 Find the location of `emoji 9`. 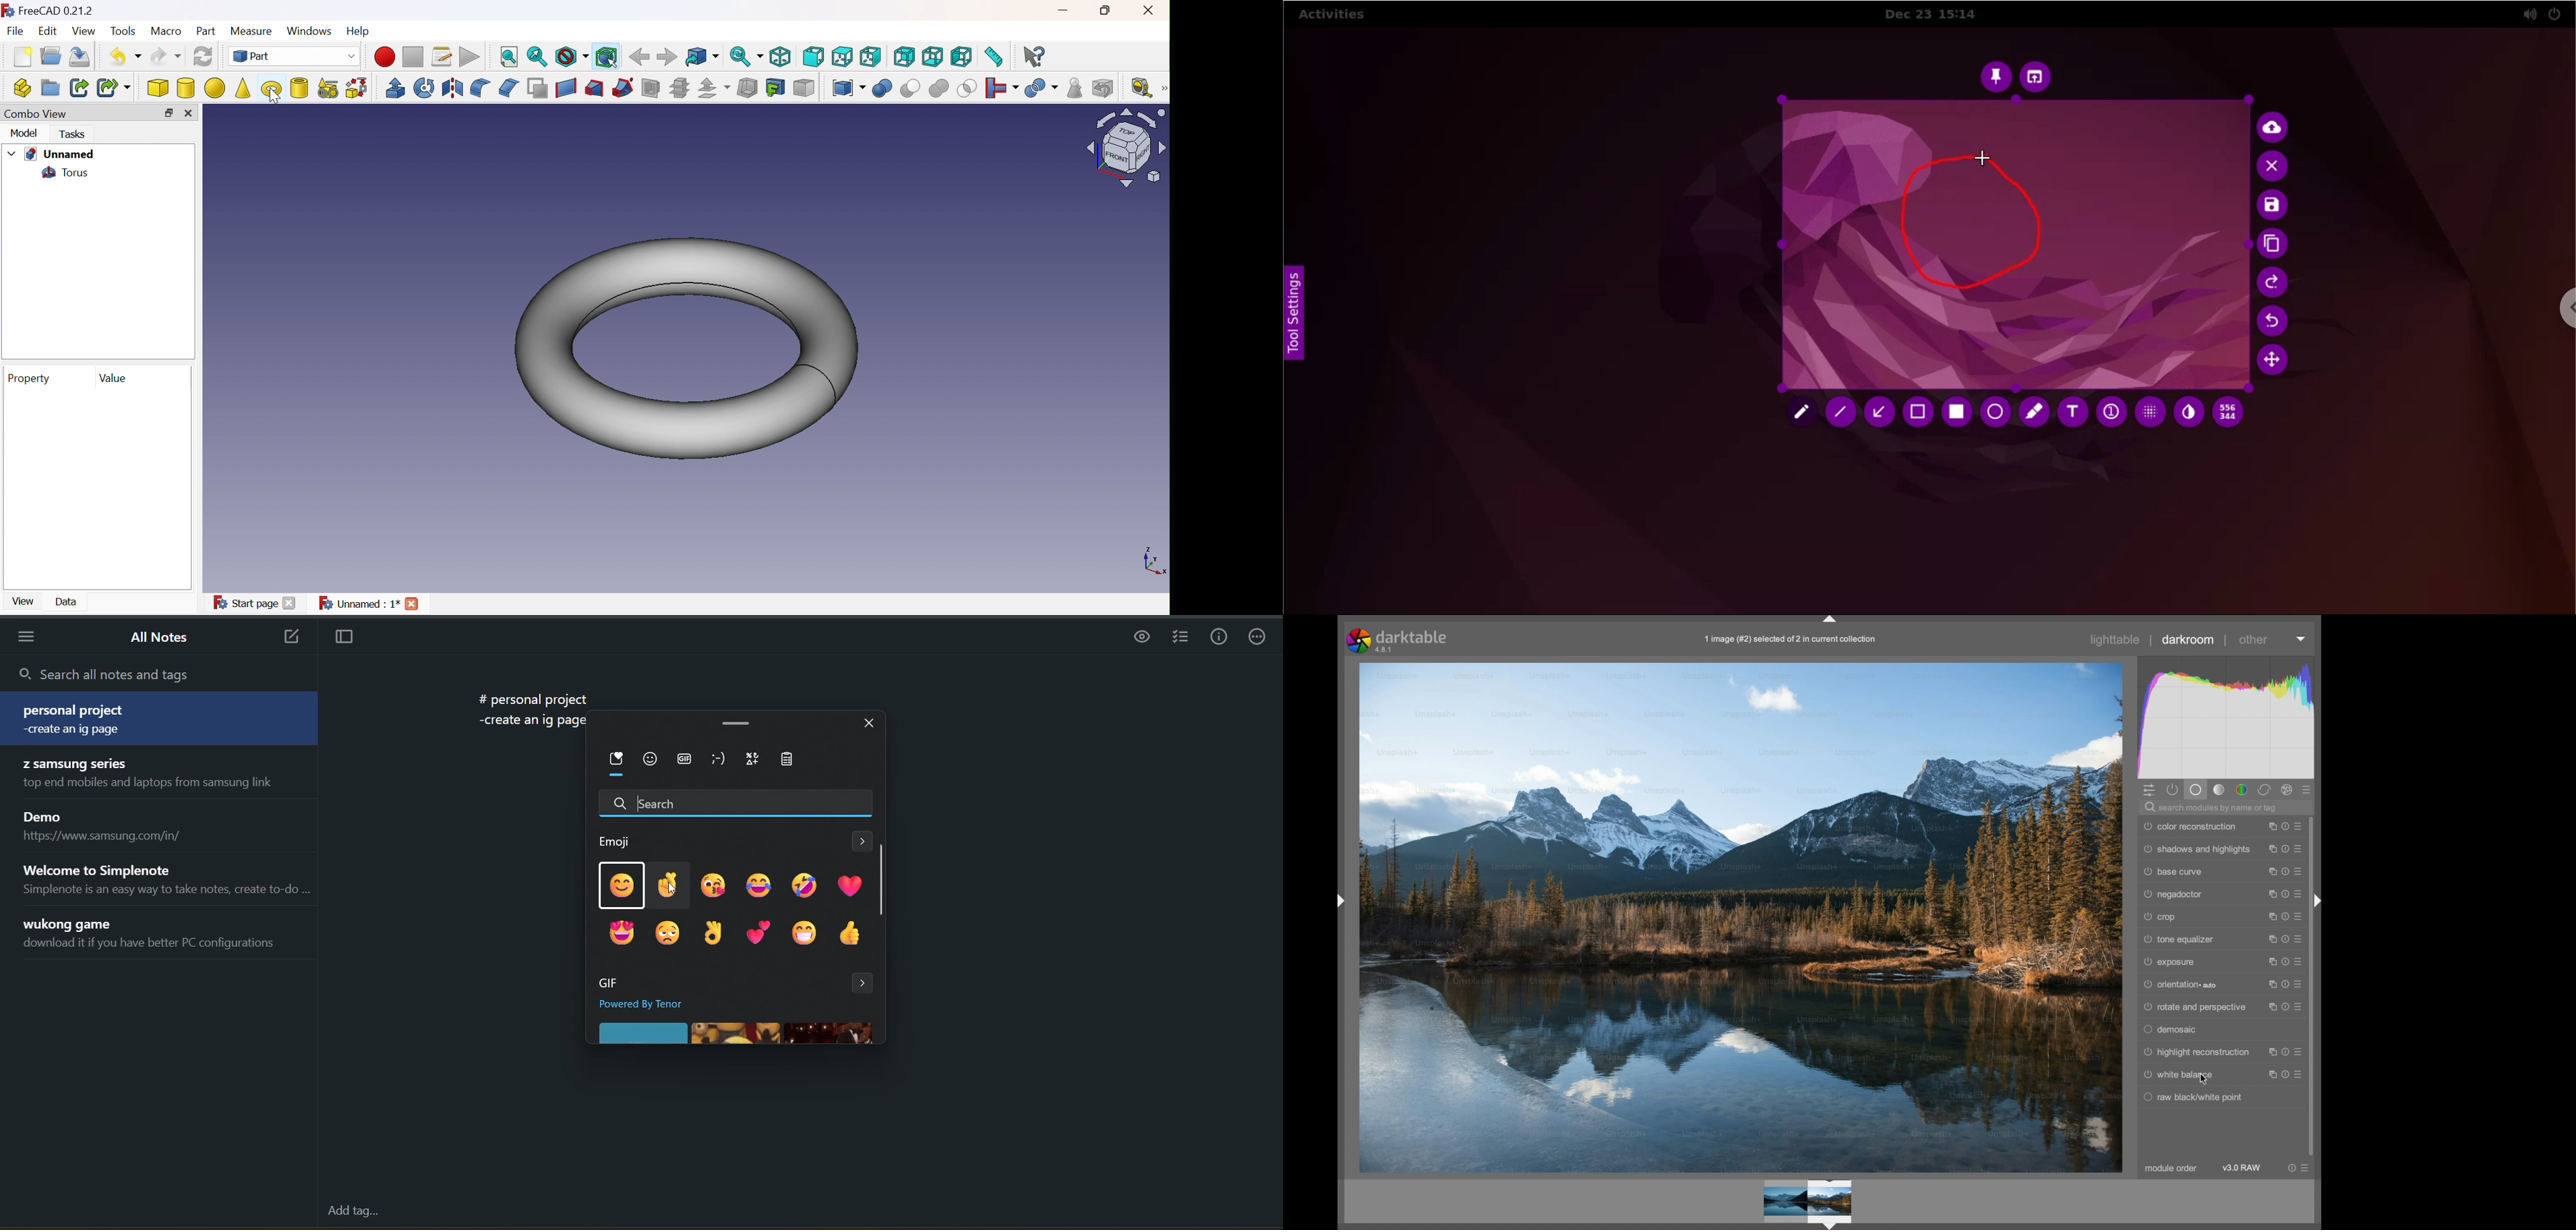

emoji 9 is located at coordinates (713, 933).